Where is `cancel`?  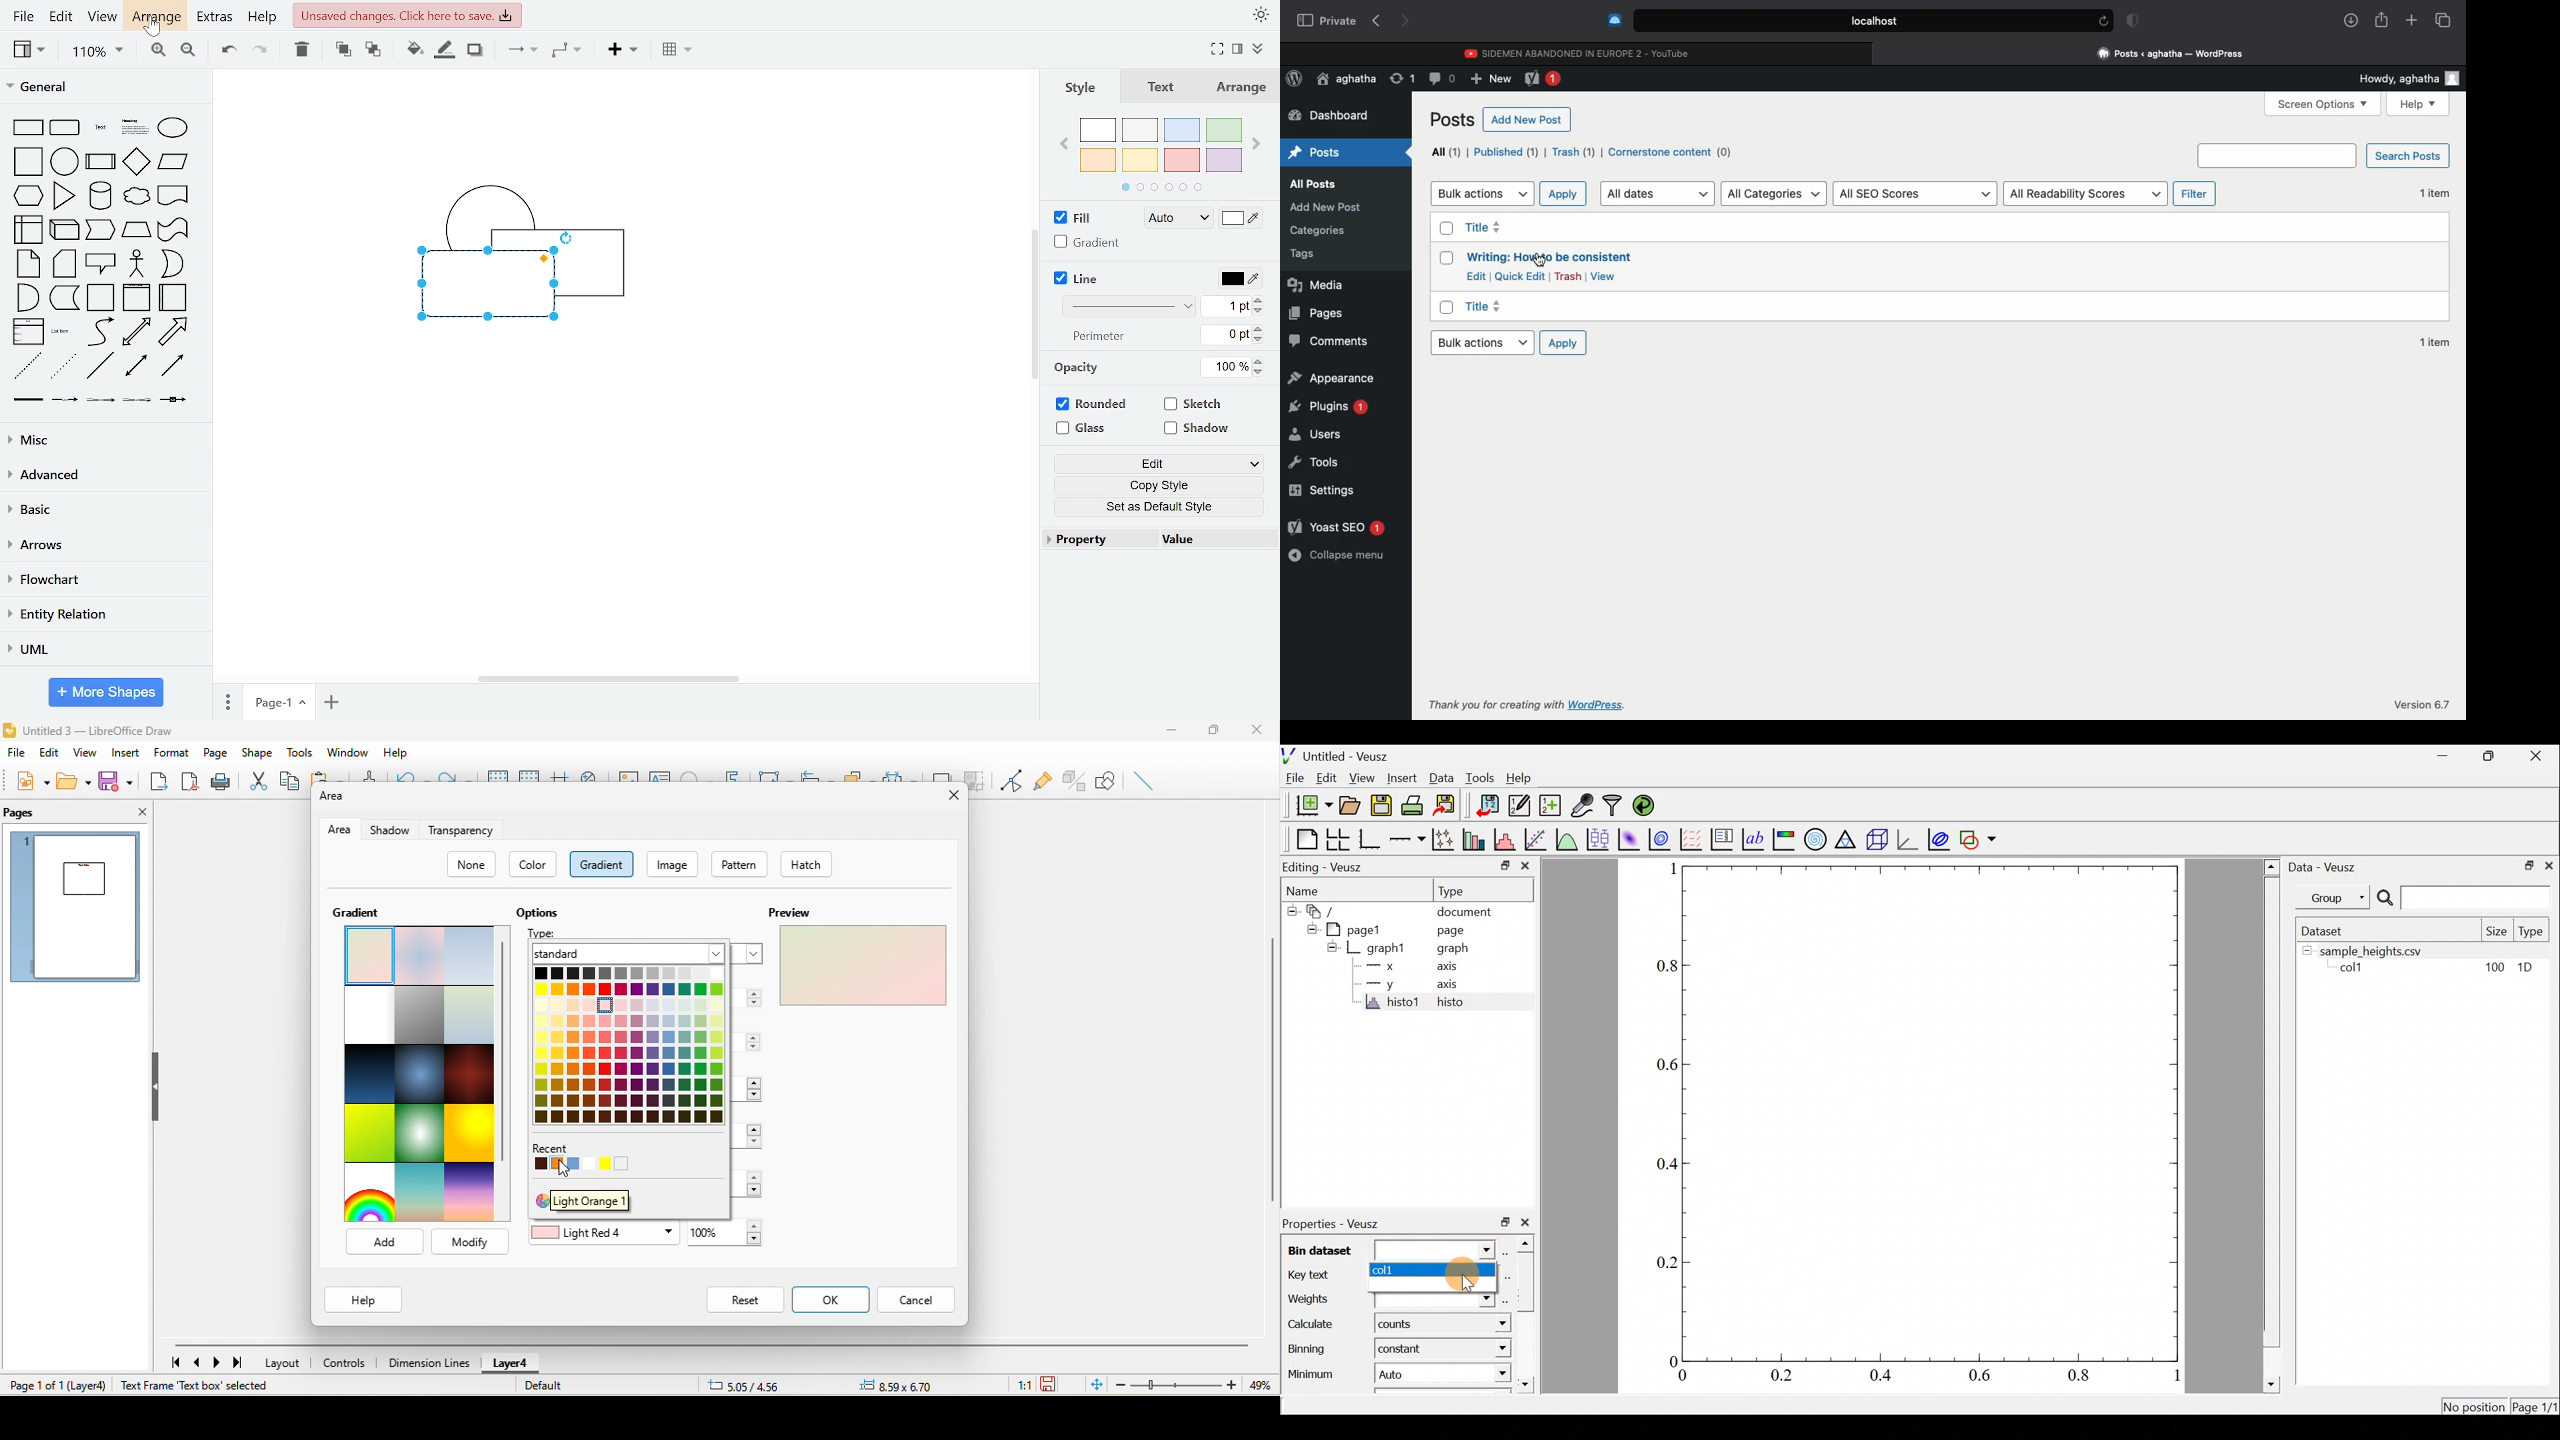 cancel is located at coordinates (915, 1301).